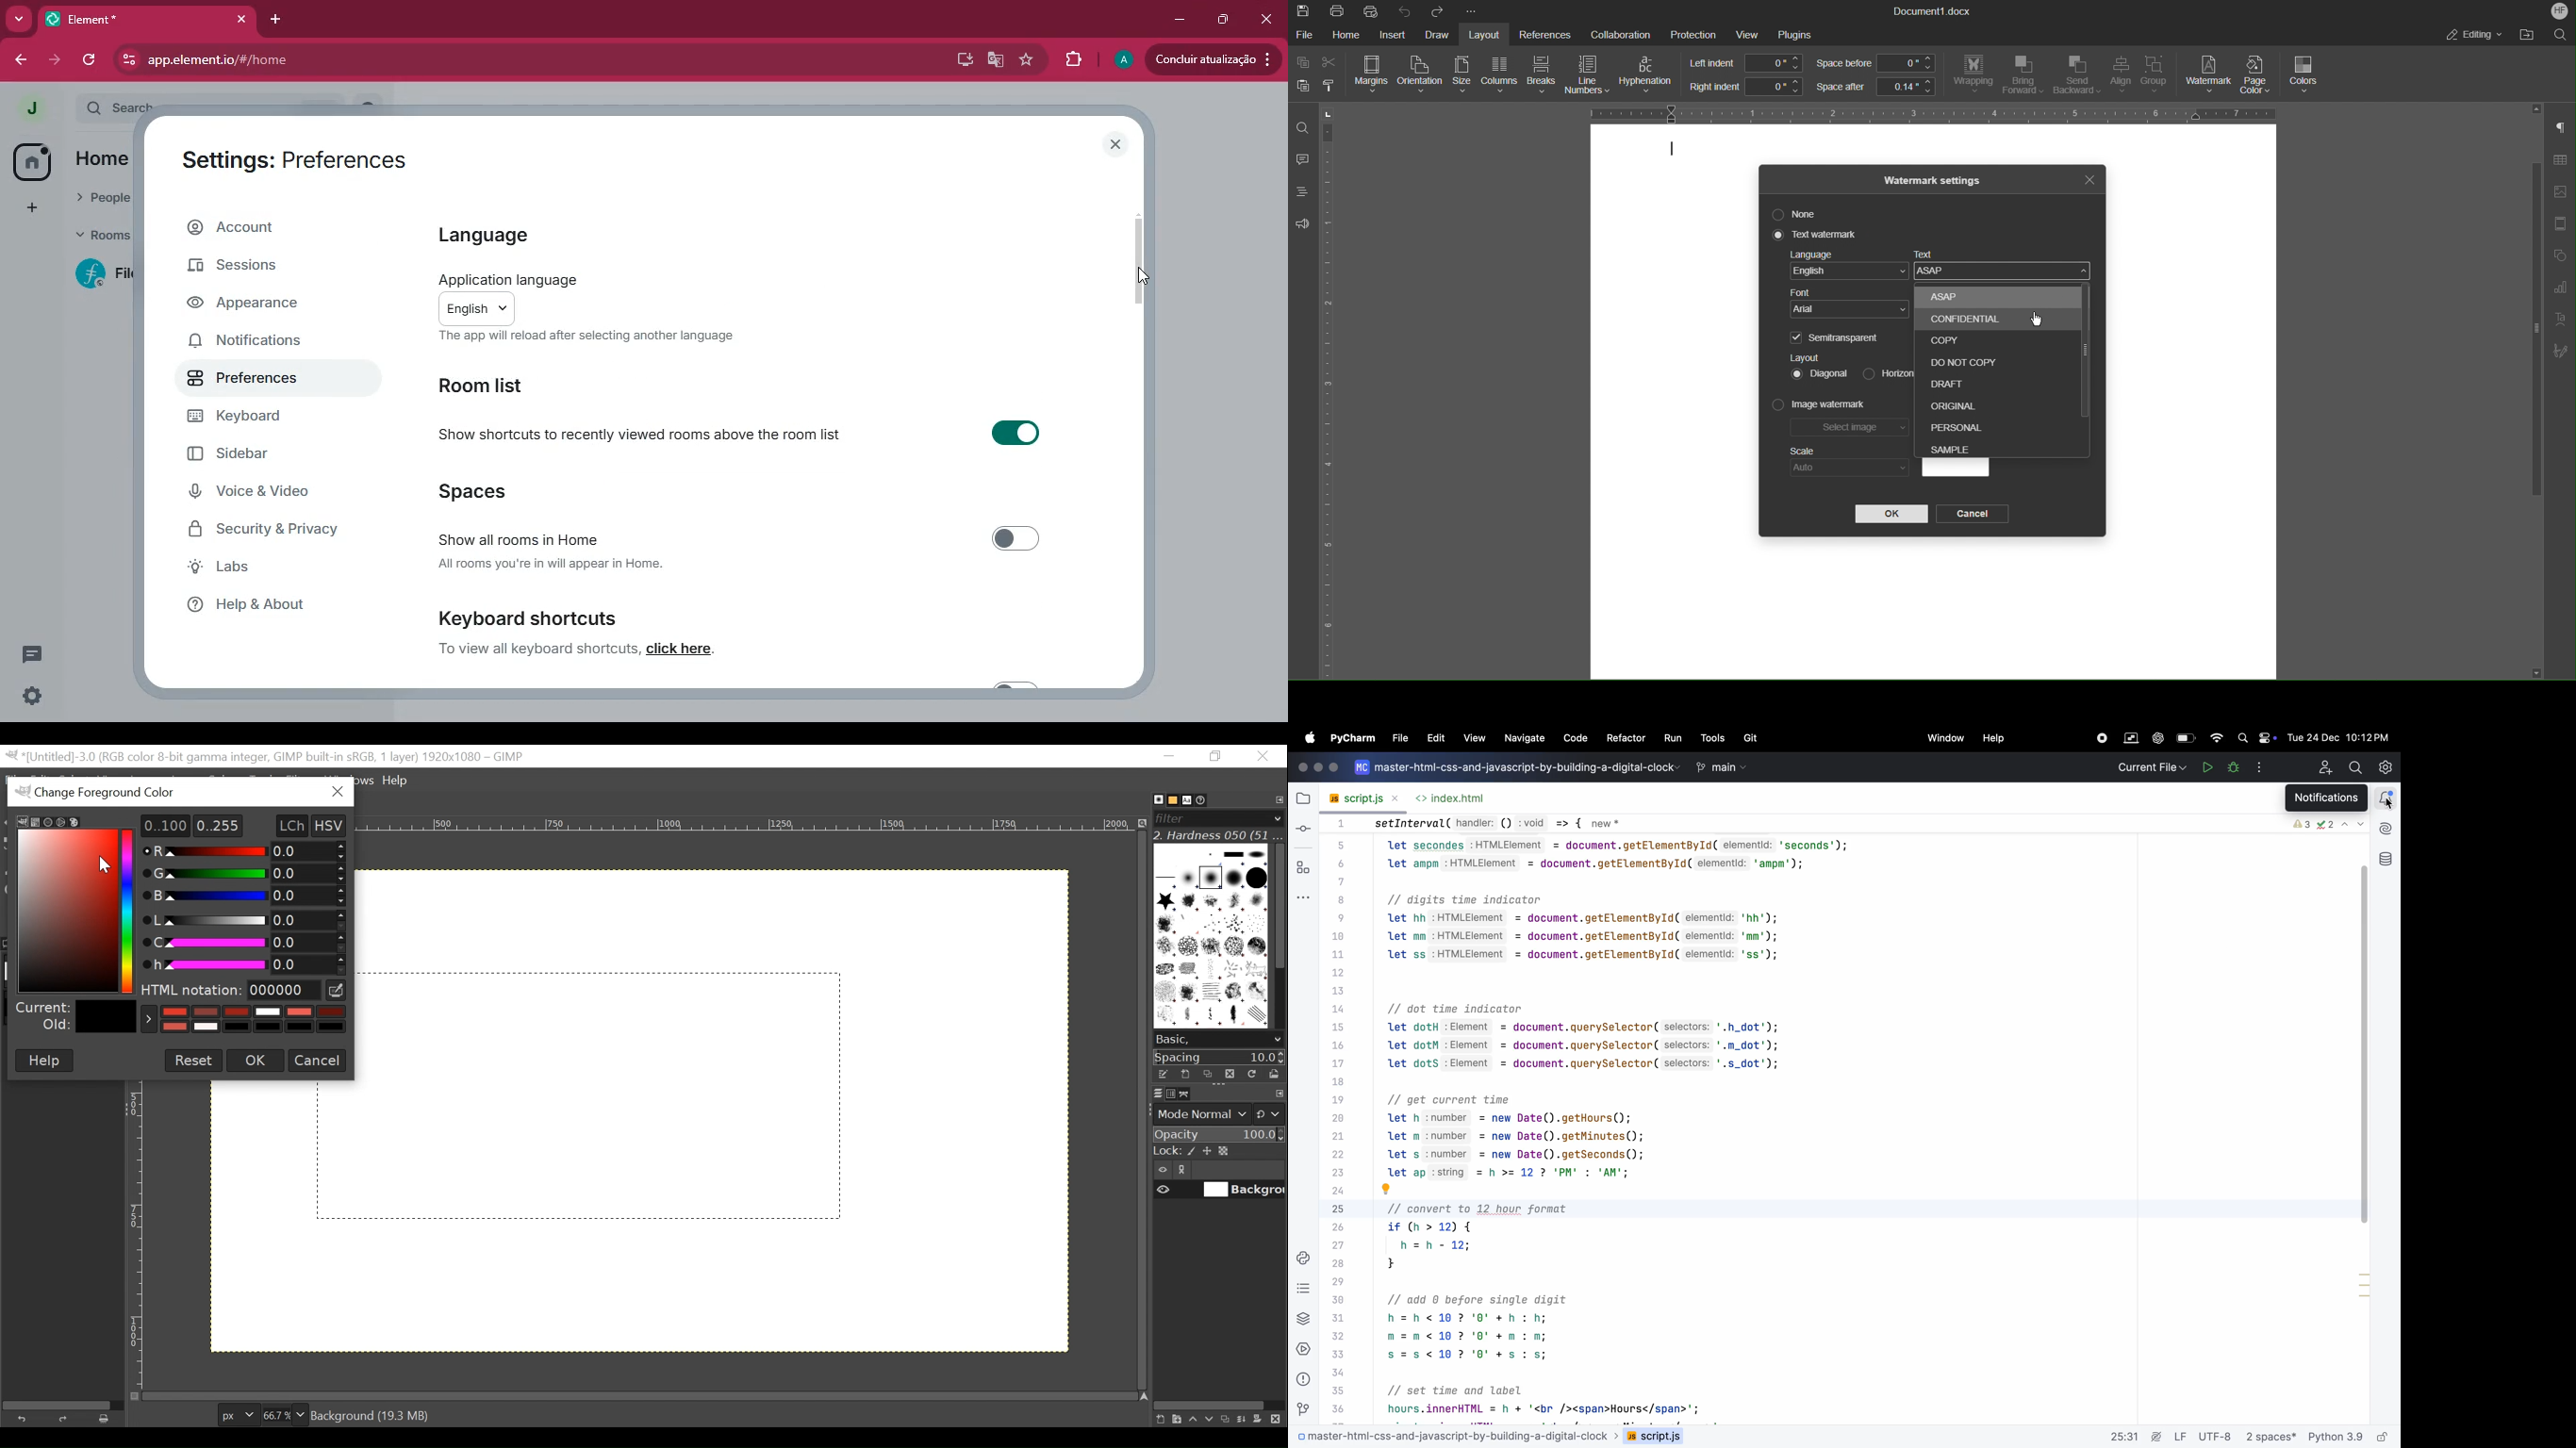  I want to click on Horizonal, so click(1885, 372).